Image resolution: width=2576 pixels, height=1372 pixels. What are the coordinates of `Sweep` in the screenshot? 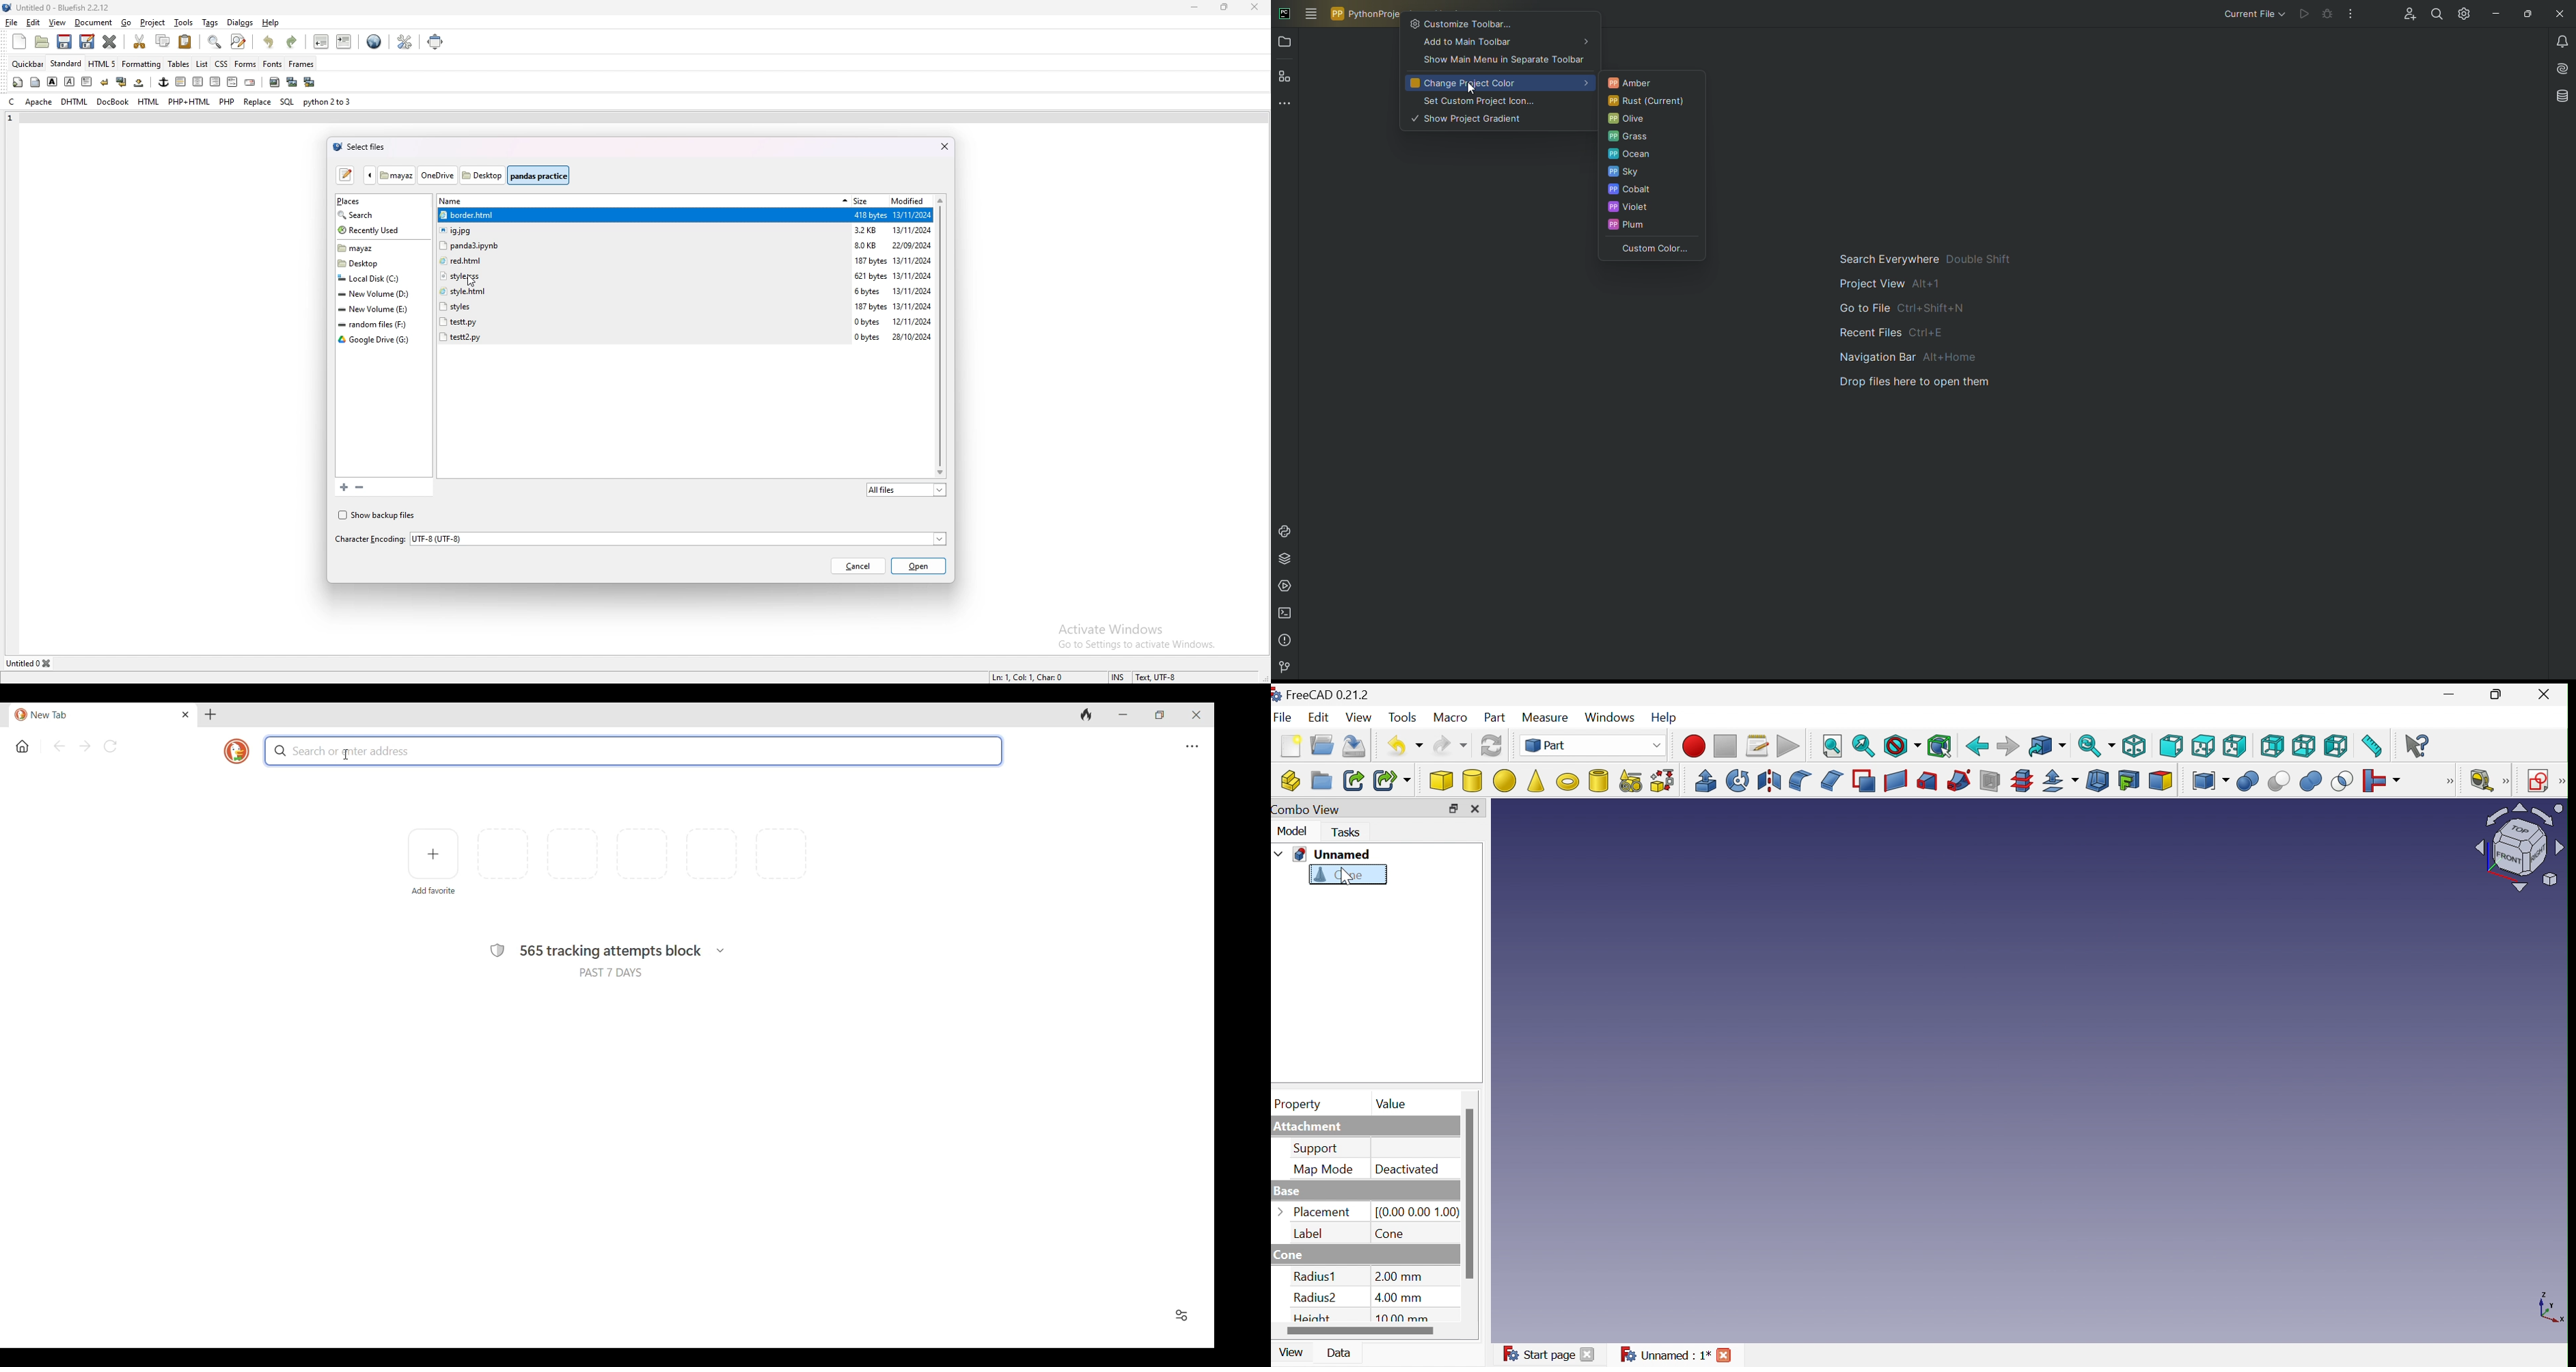 It's located at (1958, 782).